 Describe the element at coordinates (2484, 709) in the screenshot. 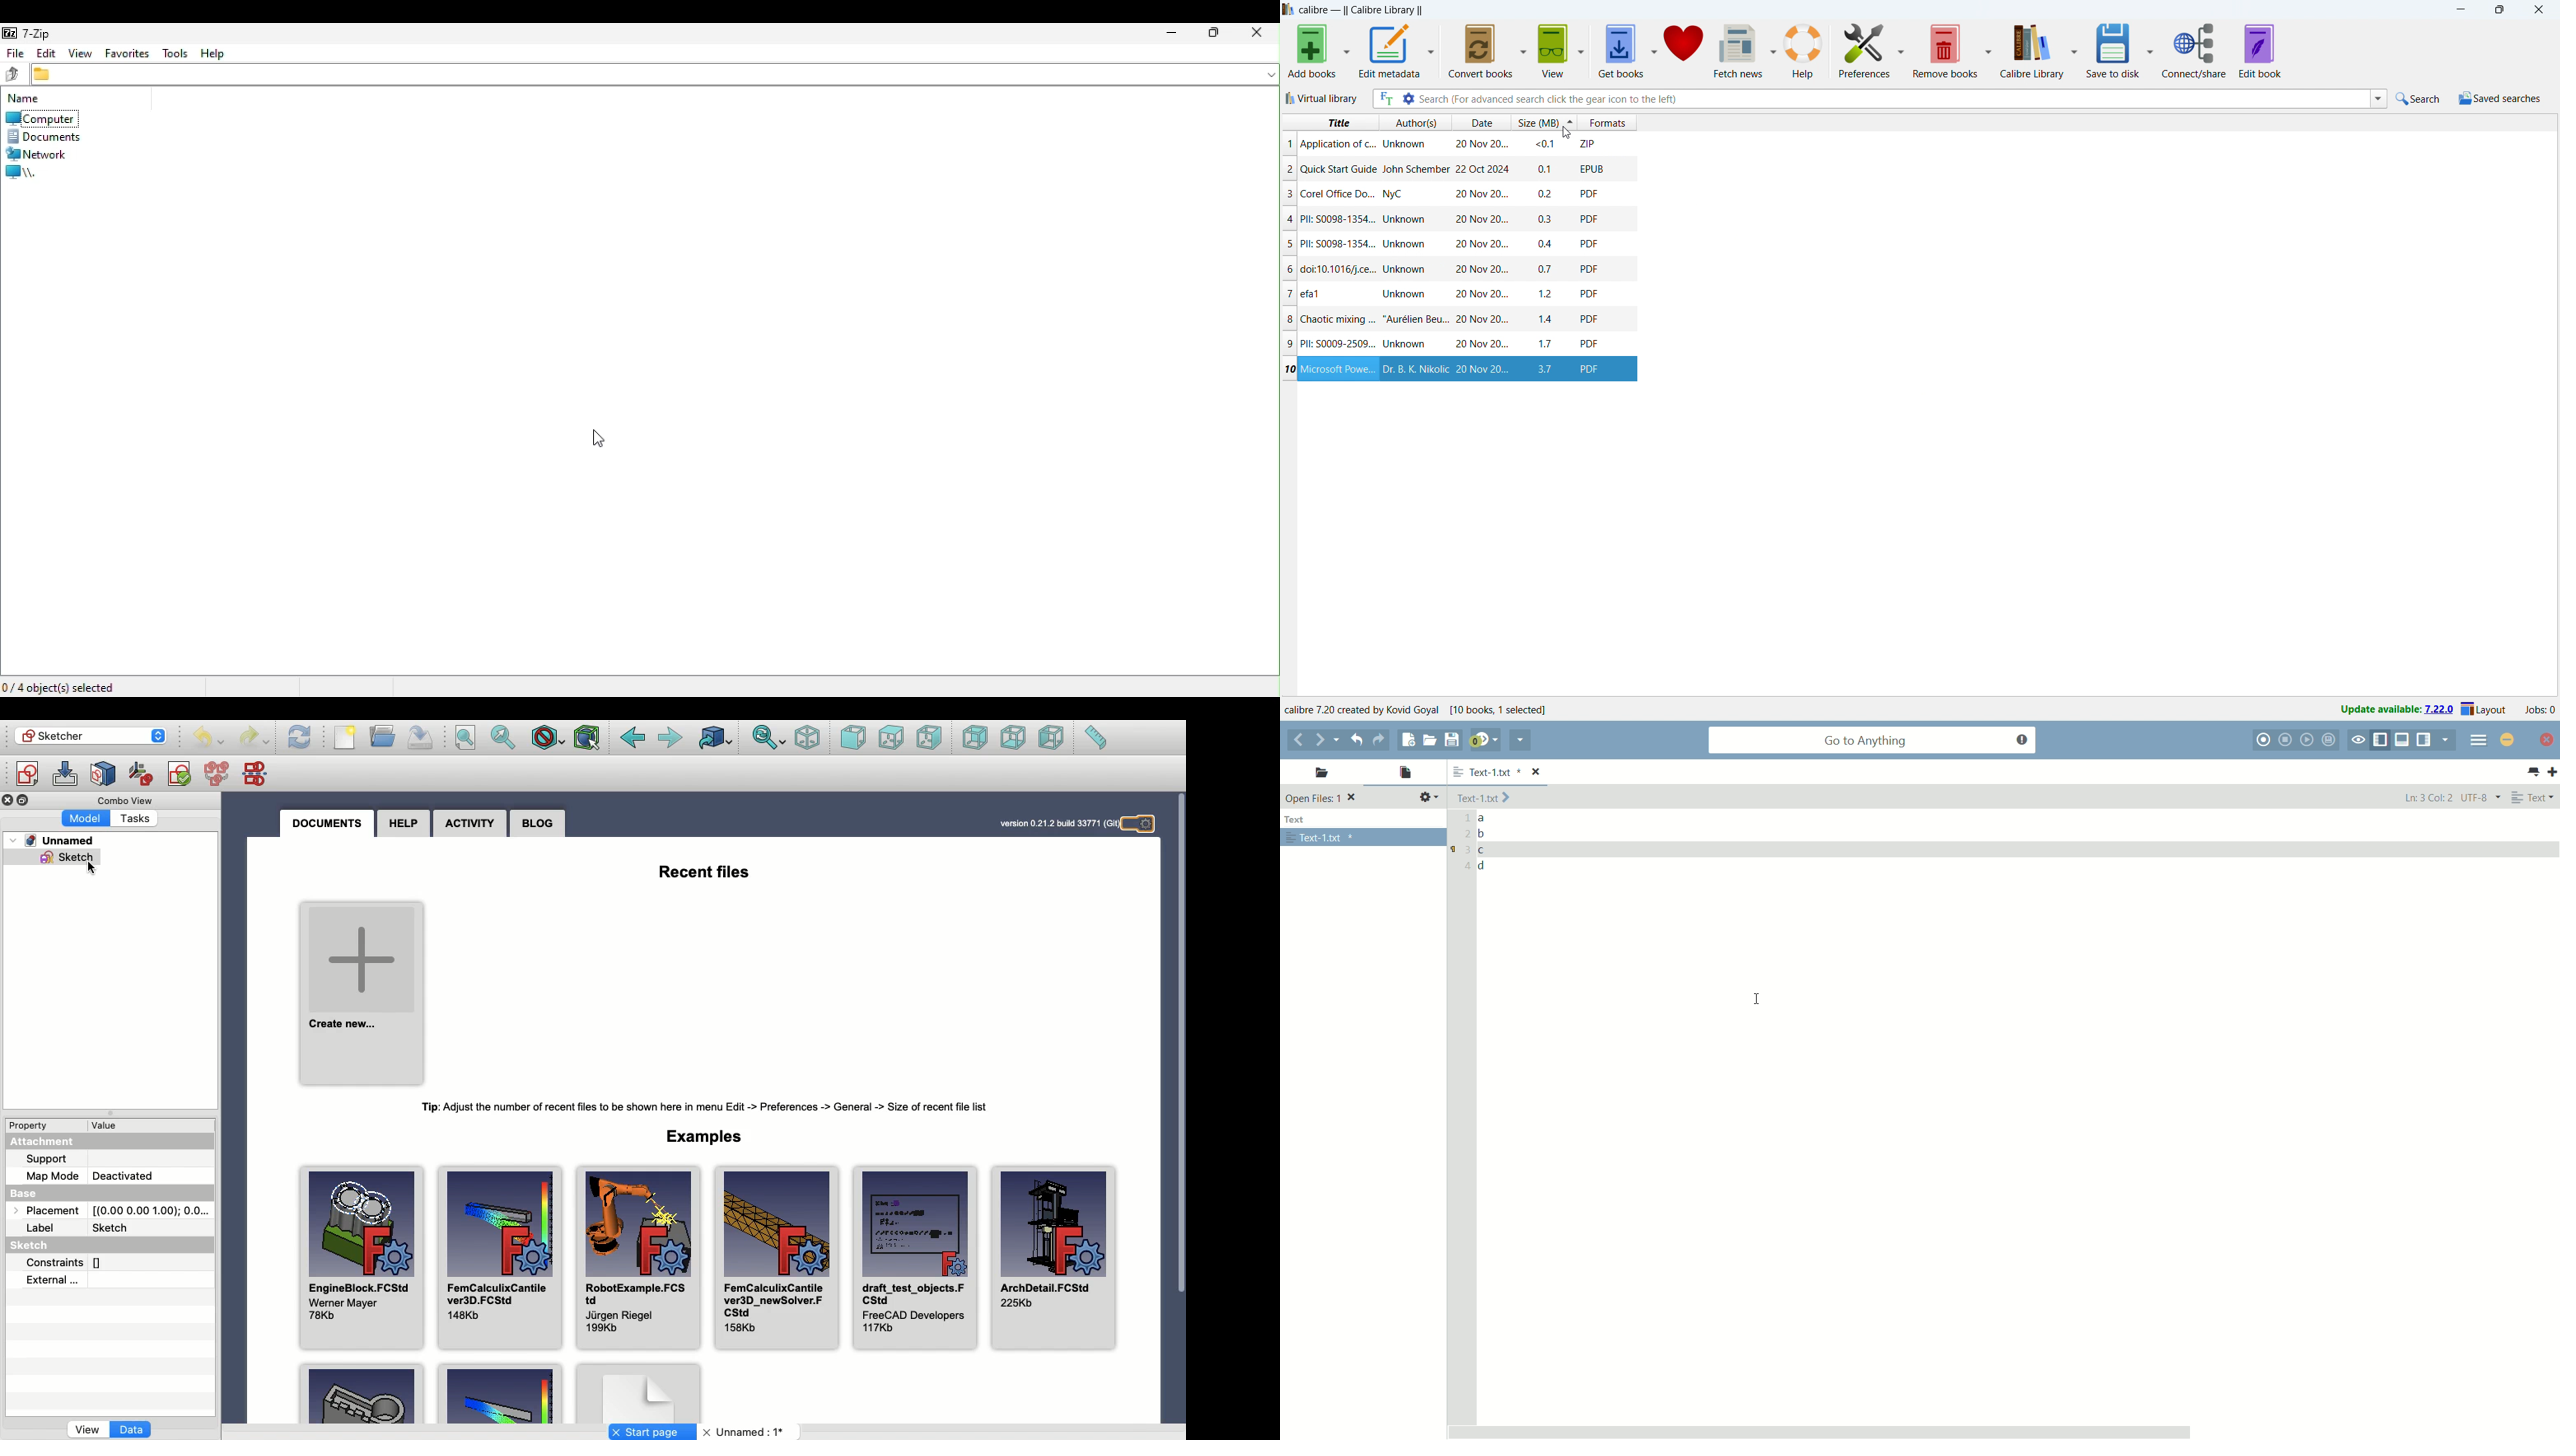

I see `Layout` at that location.